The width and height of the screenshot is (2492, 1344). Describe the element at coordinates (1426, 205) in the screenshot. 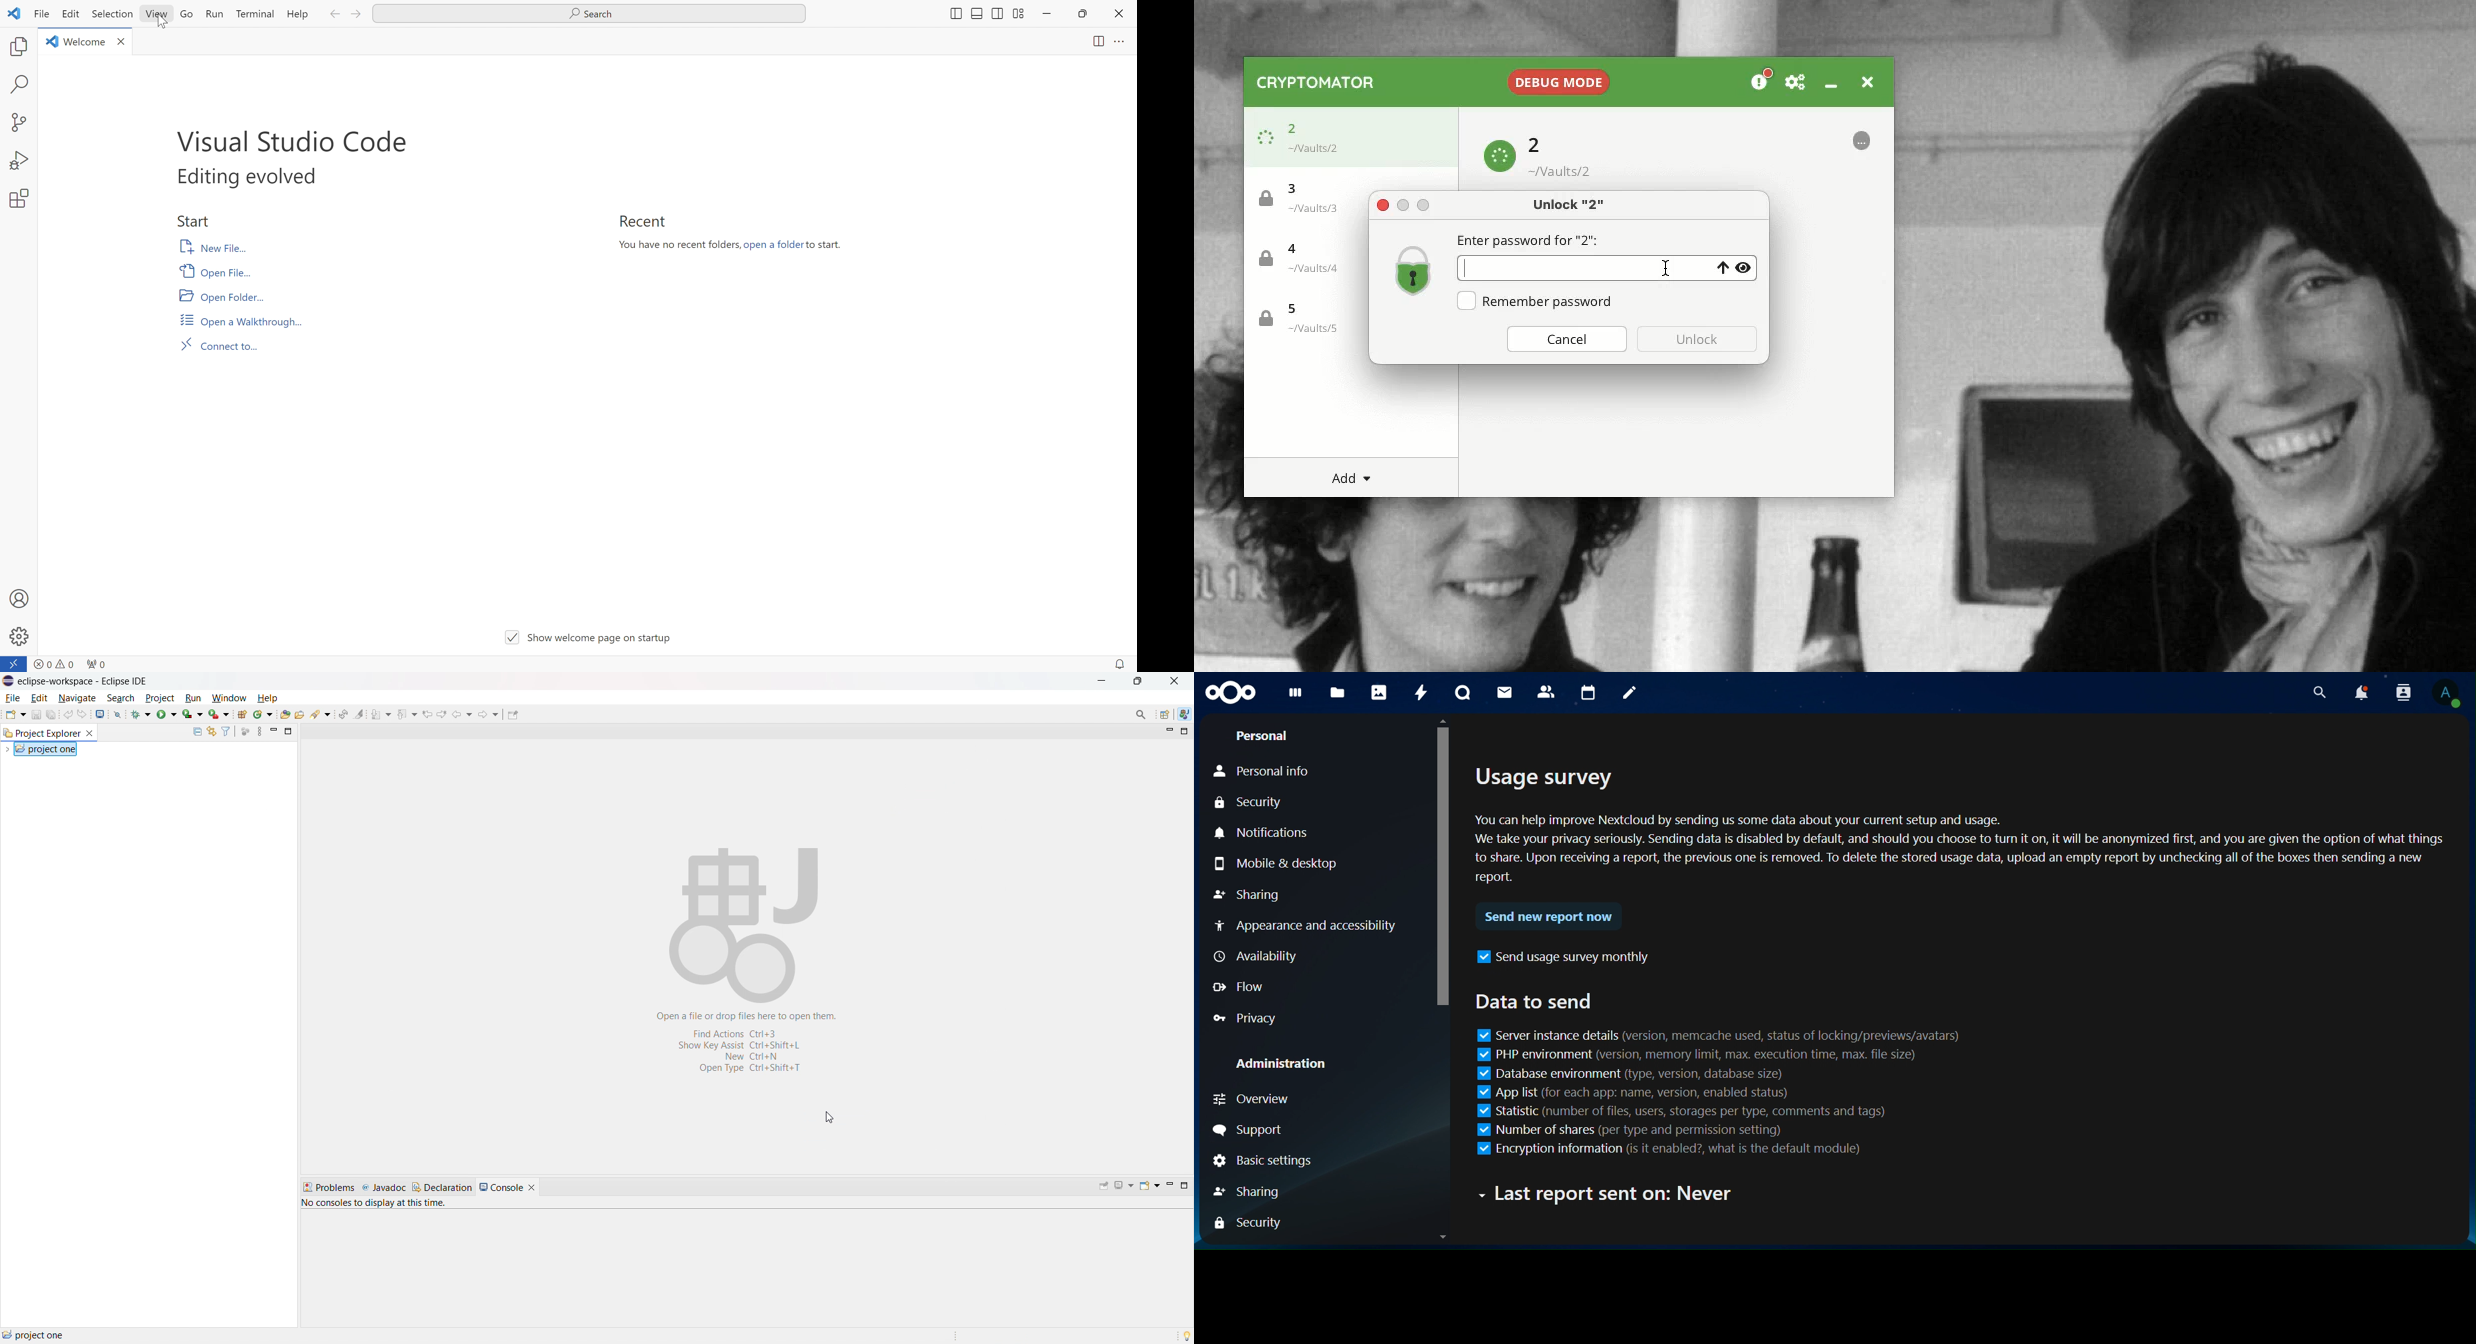

I see `maximize` at that location.